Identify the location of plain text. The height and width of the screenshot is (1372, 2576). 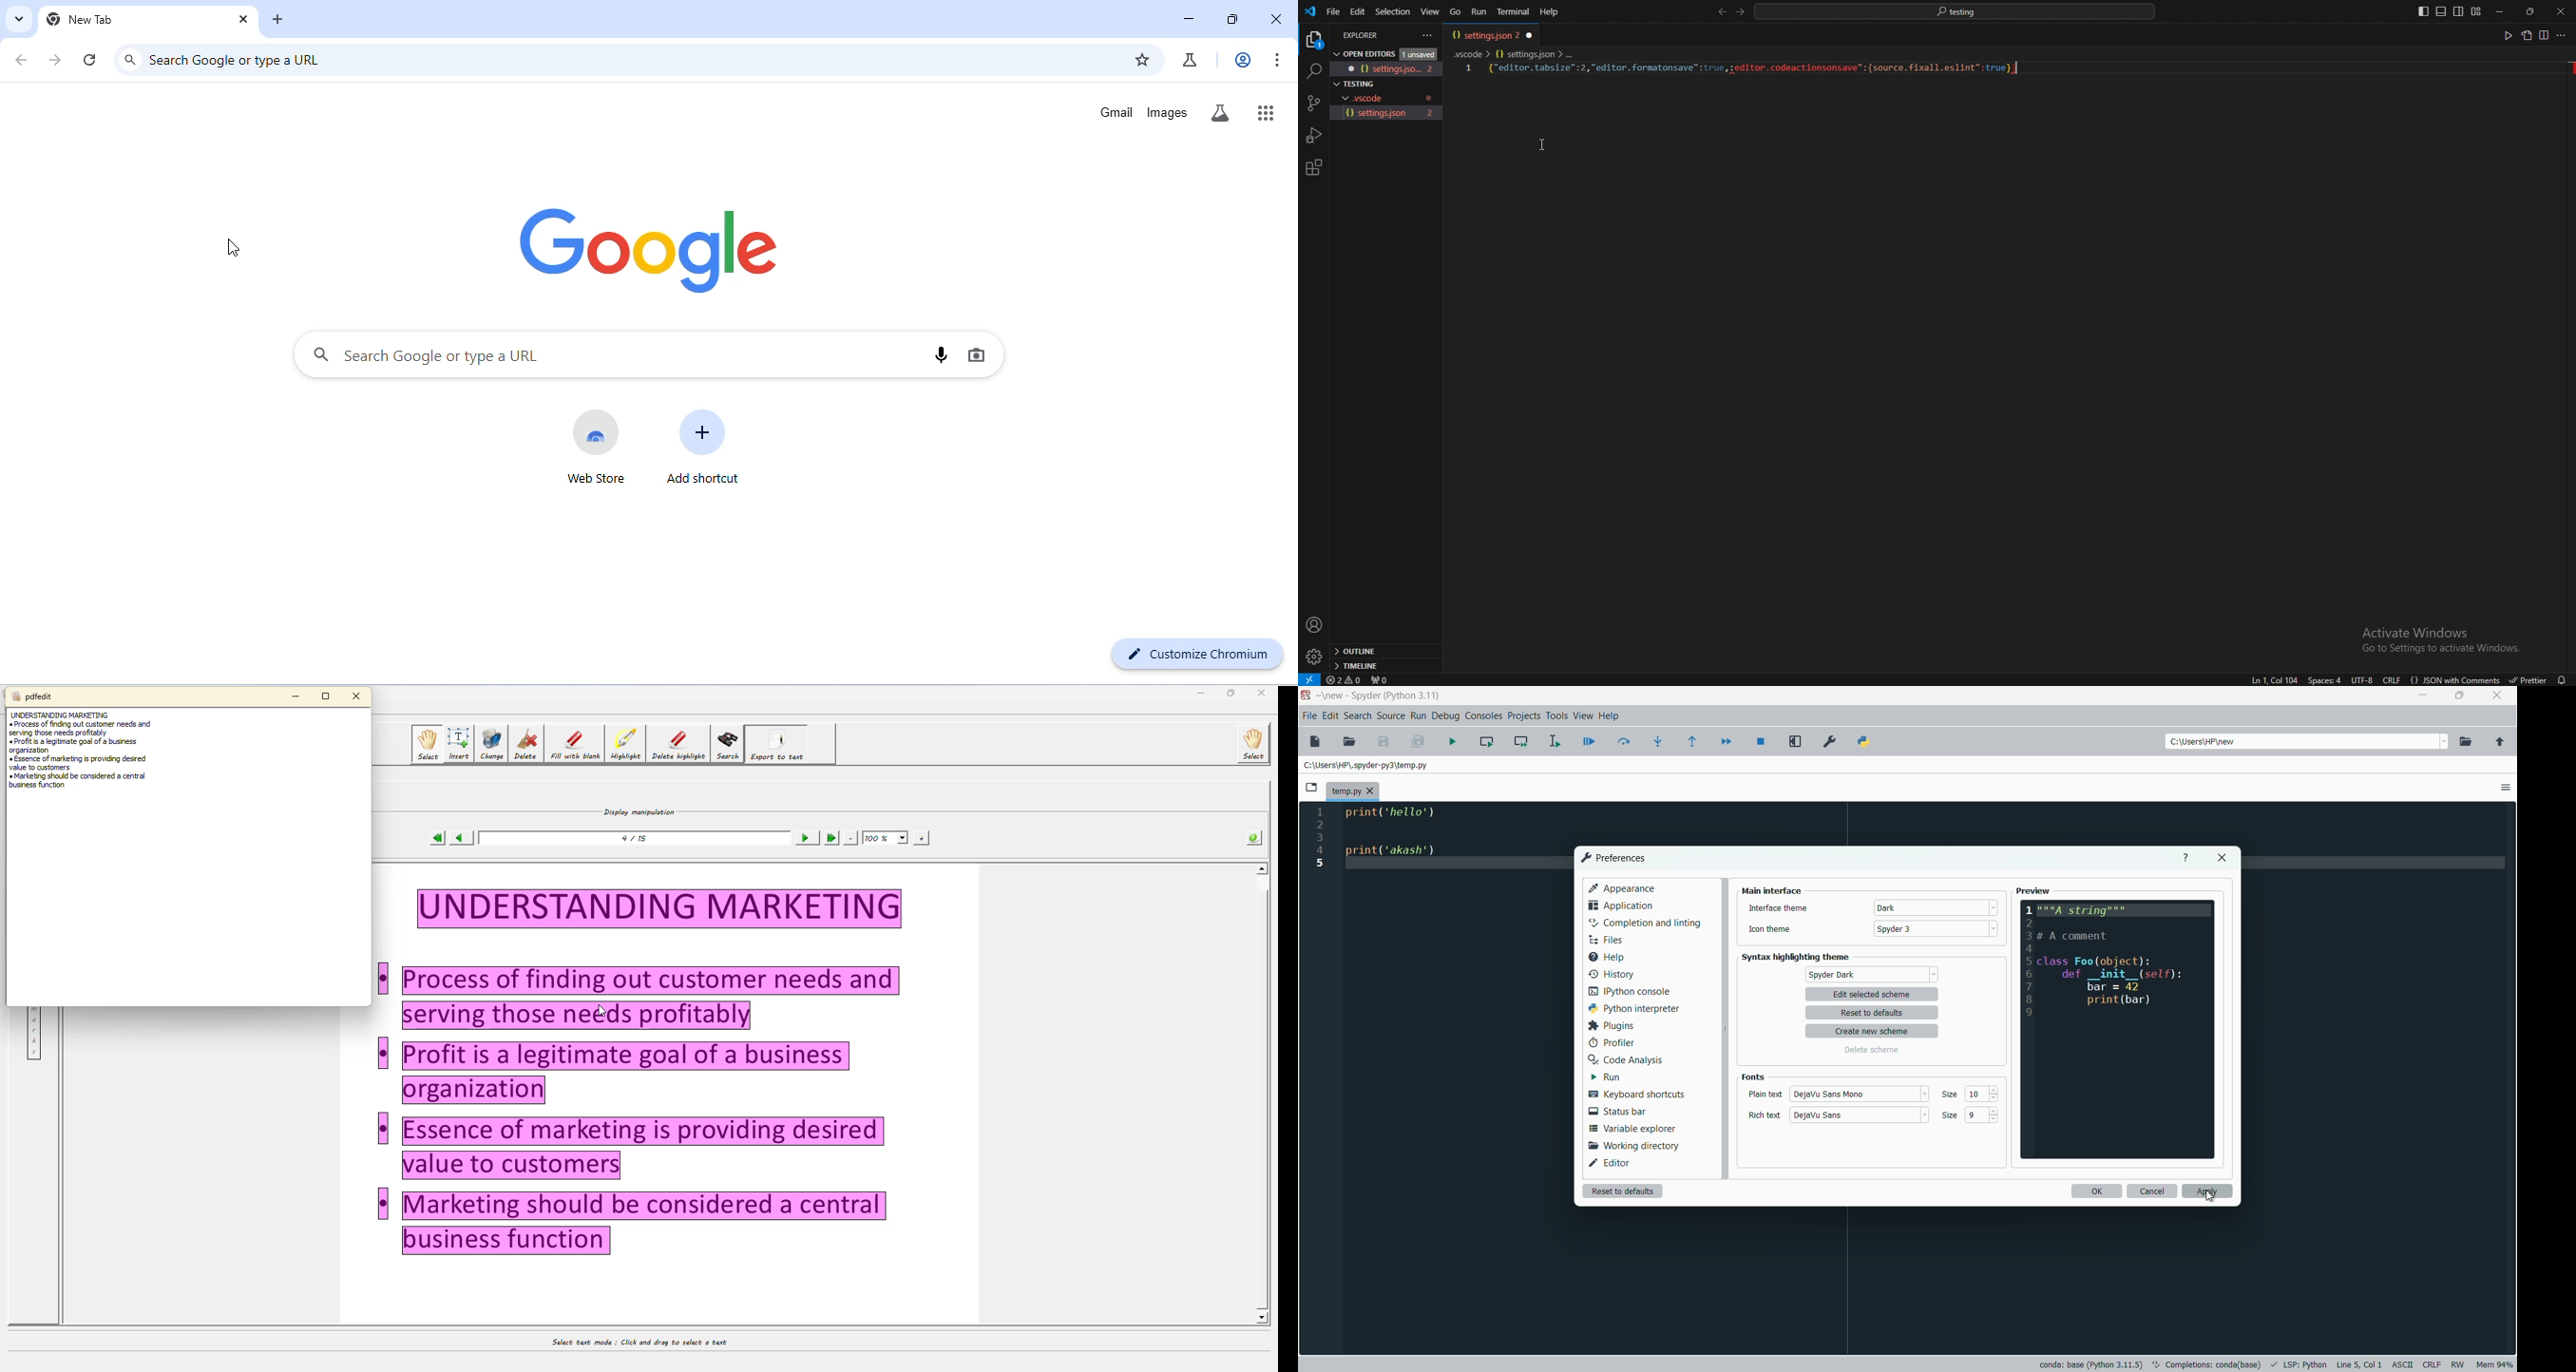
(1765, 1094).